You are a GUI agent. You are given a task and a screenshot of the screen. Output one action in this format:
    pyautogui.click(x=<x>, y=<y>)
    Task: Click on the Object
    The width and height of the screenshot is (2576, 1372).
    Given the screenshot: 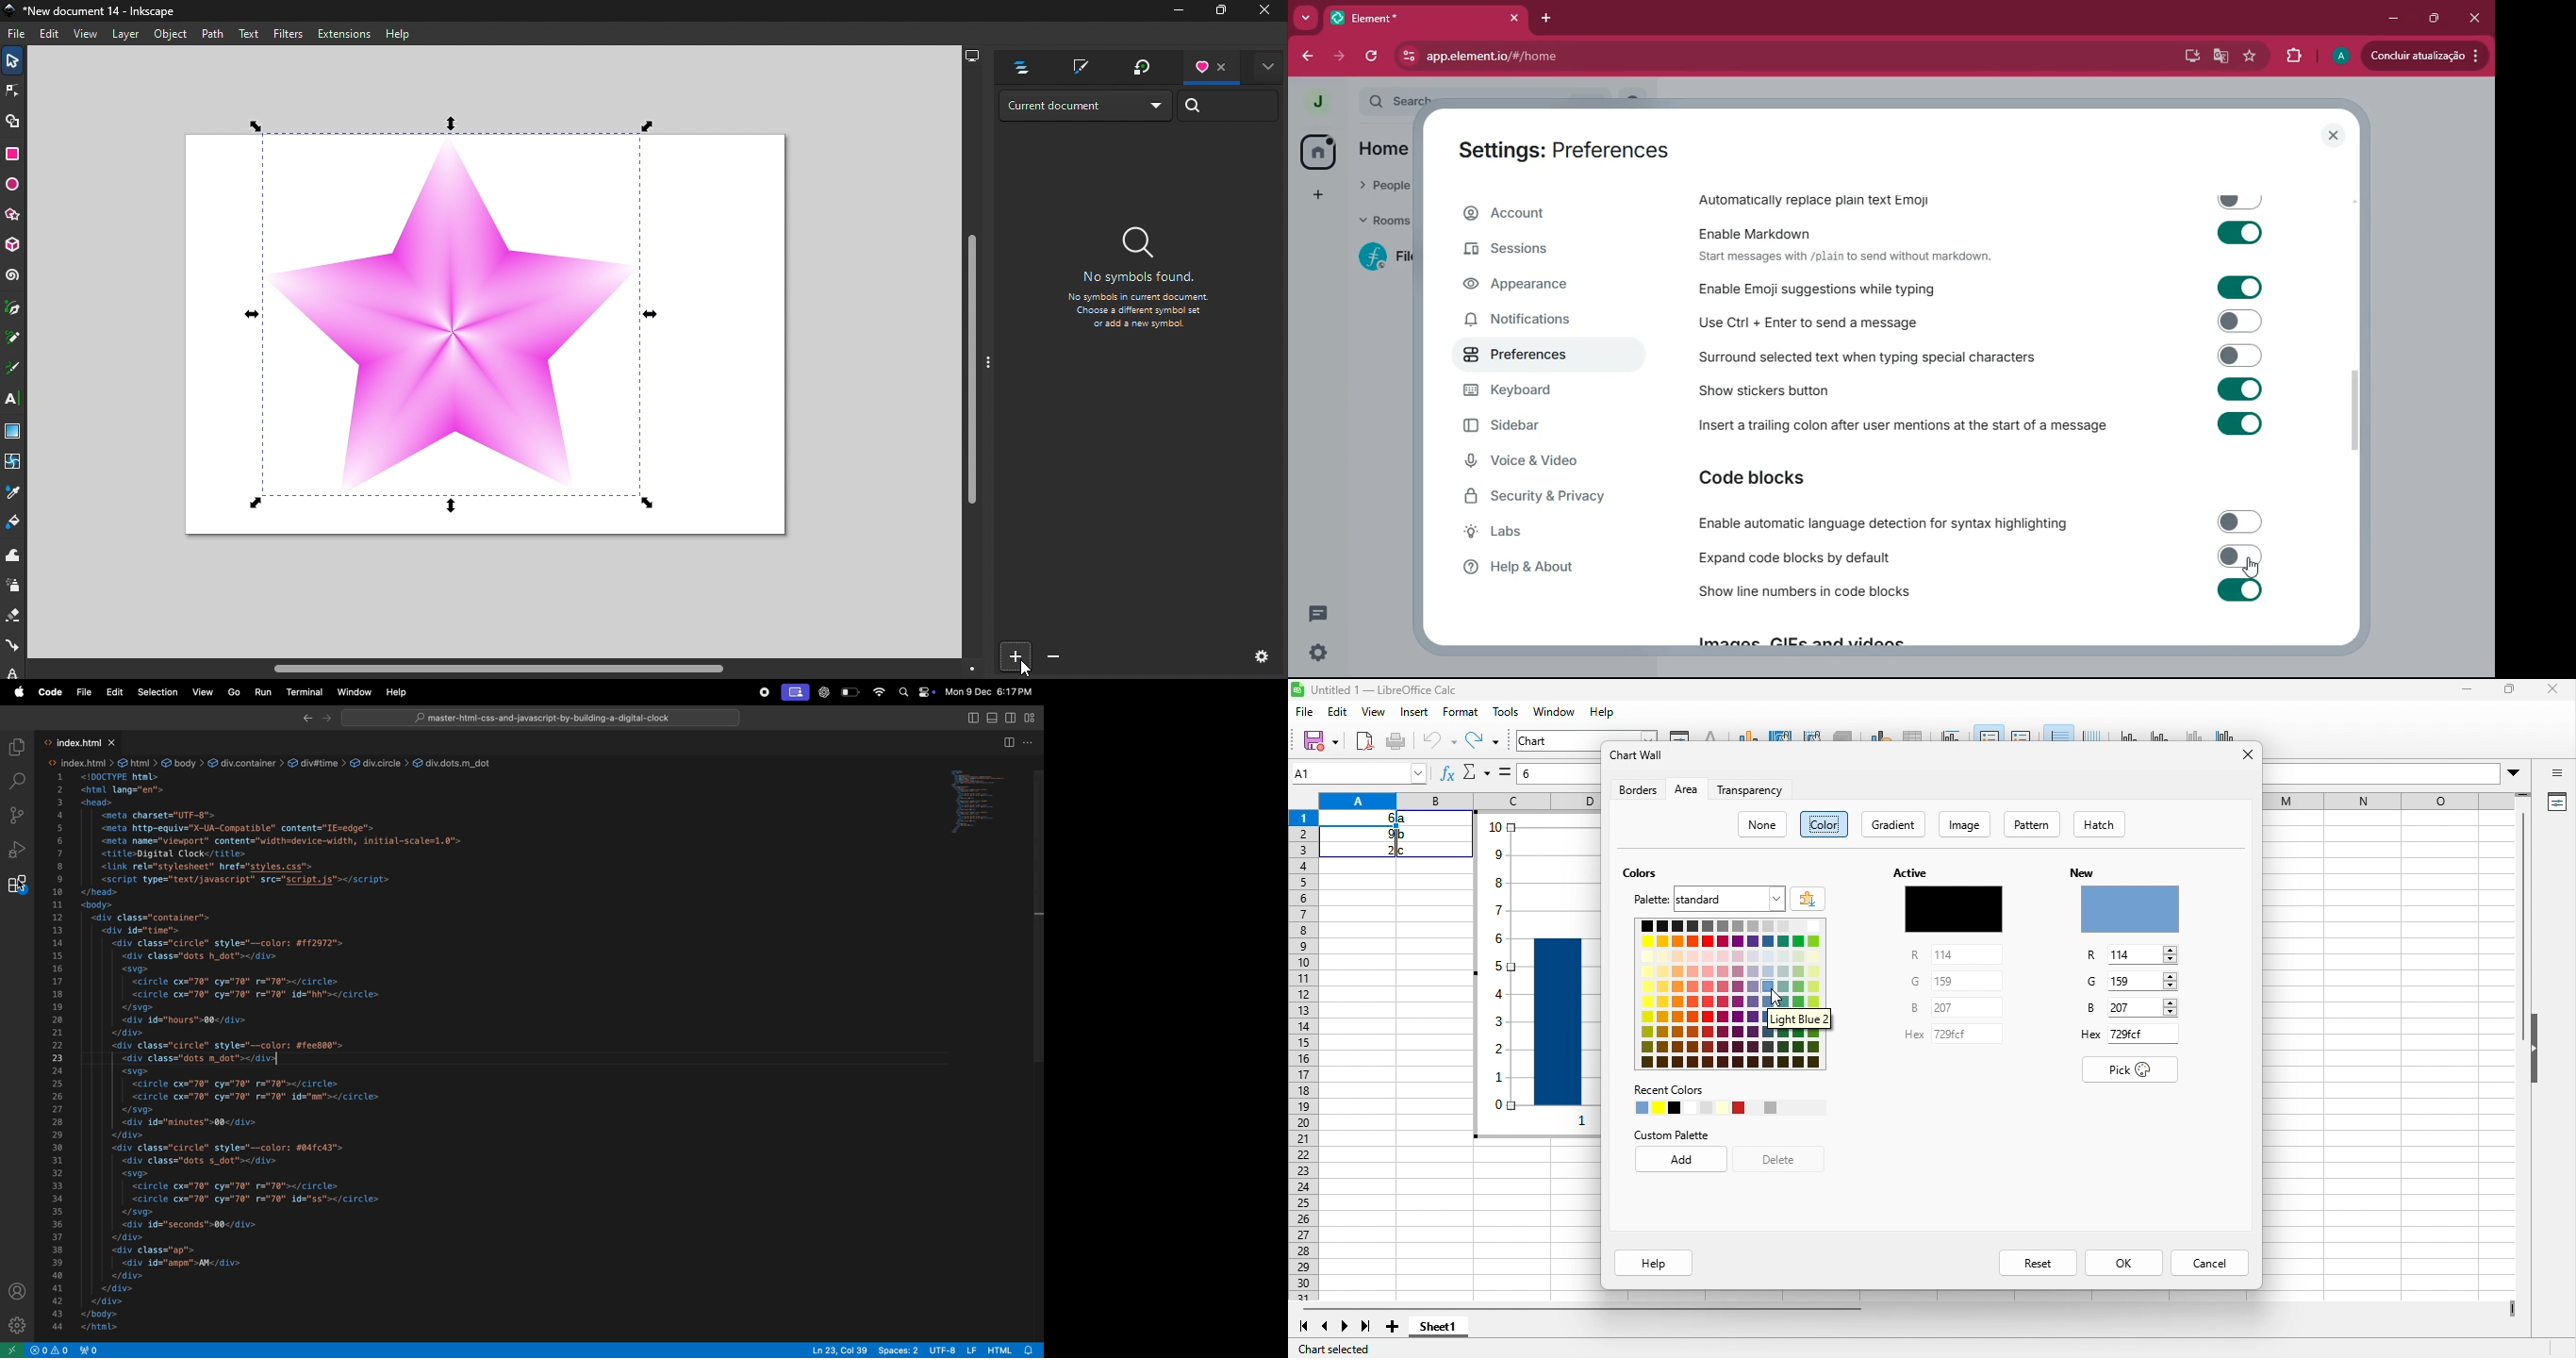 What is the action you would take?
    pyautogui.click(x=169, y=34)
    